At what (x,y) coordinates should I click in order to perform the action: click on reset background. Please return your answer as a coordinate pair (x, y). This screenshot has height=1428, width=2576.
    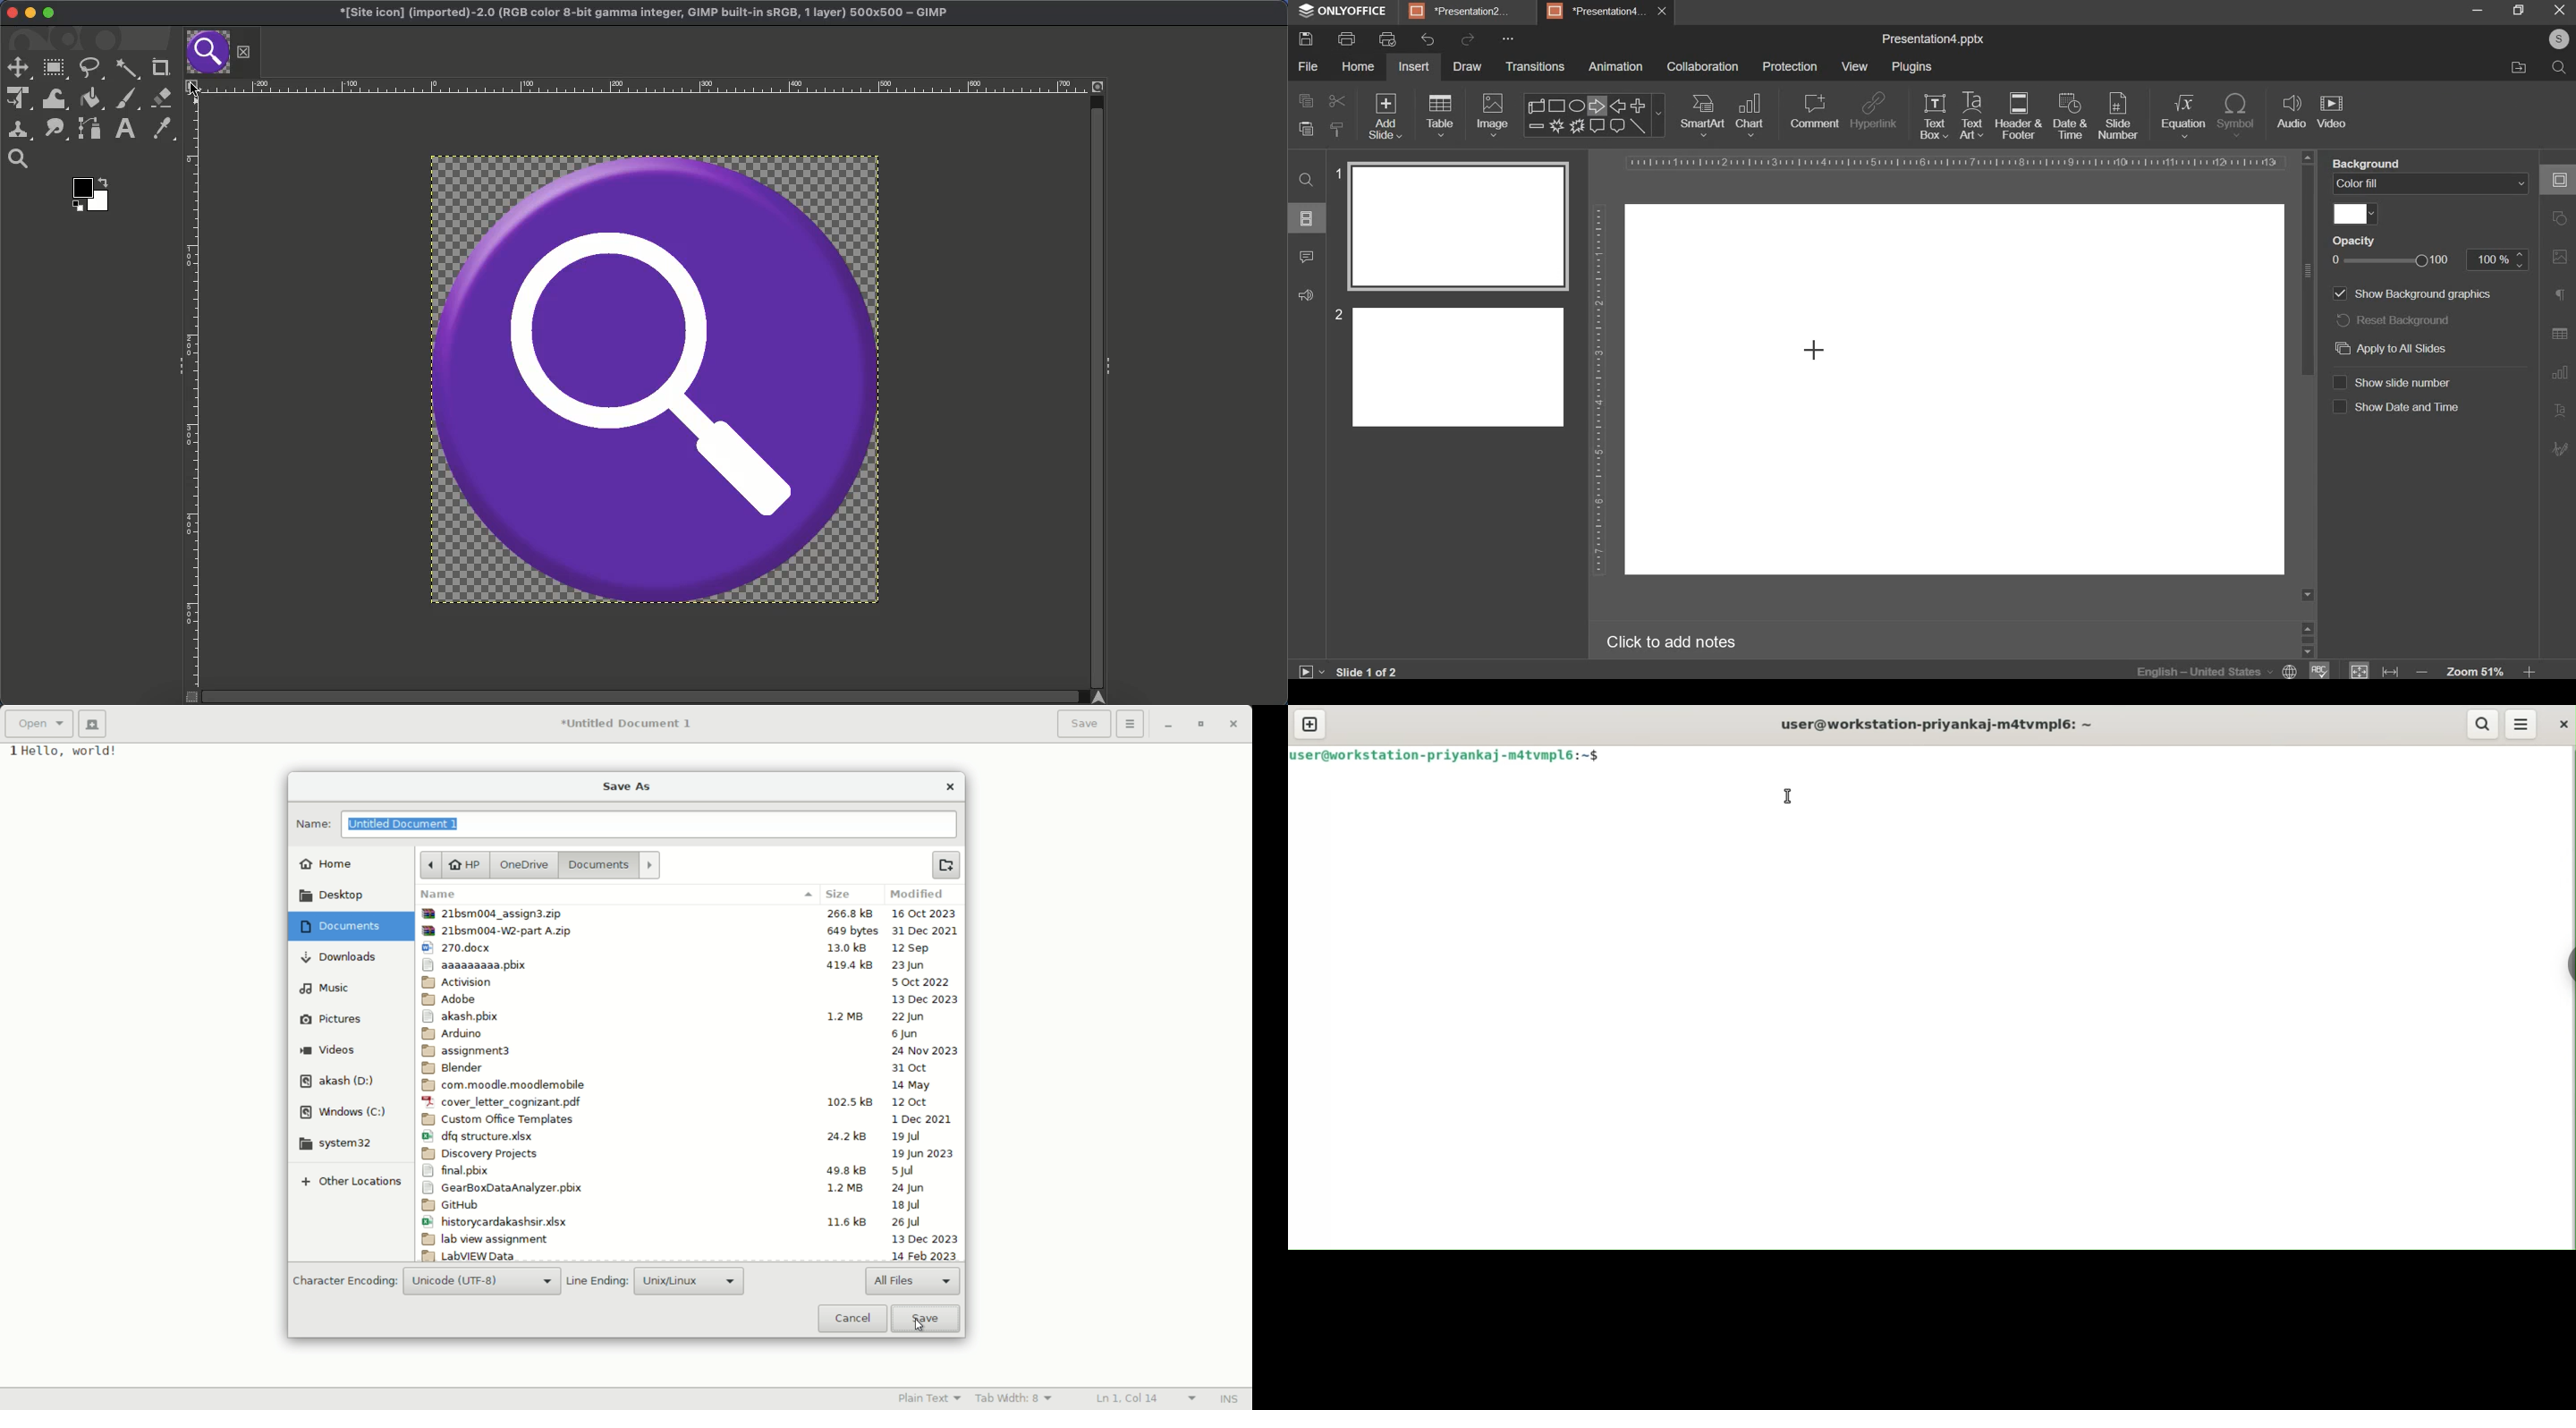
    Looking at the image, I should click on (2393, 321).